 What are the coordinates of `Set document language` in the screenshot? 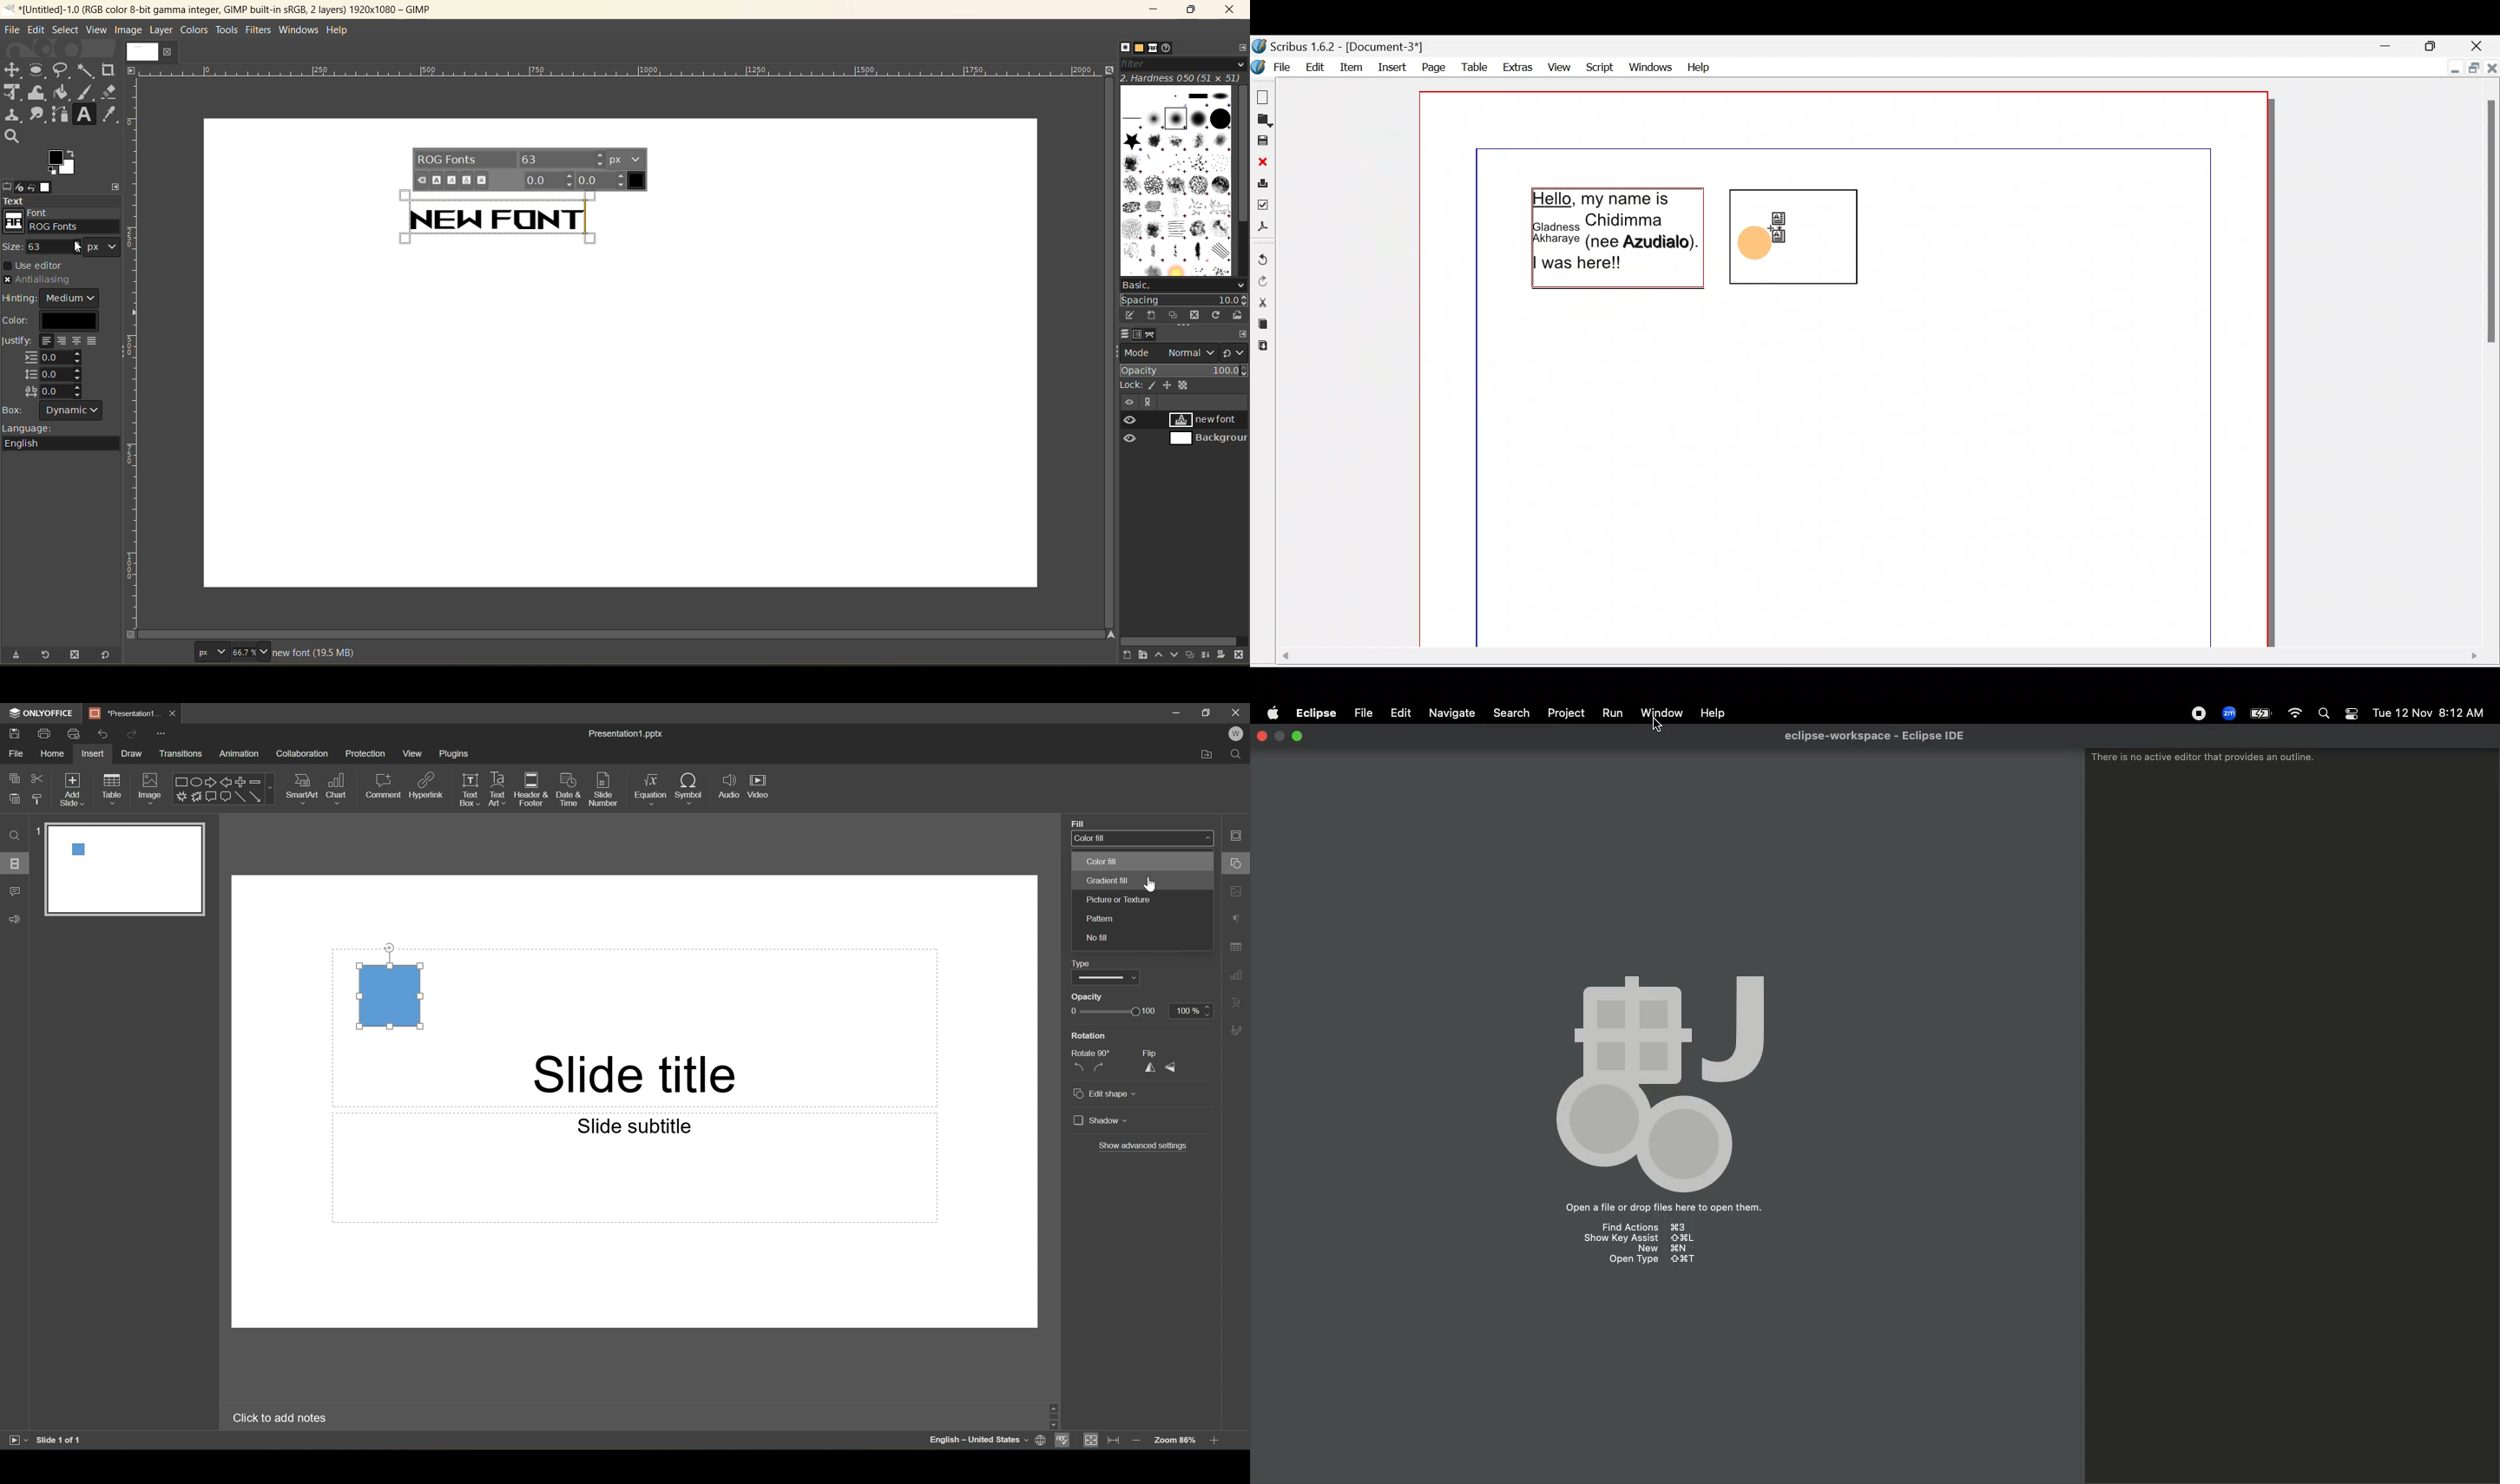 It's located at (1041, 1442).